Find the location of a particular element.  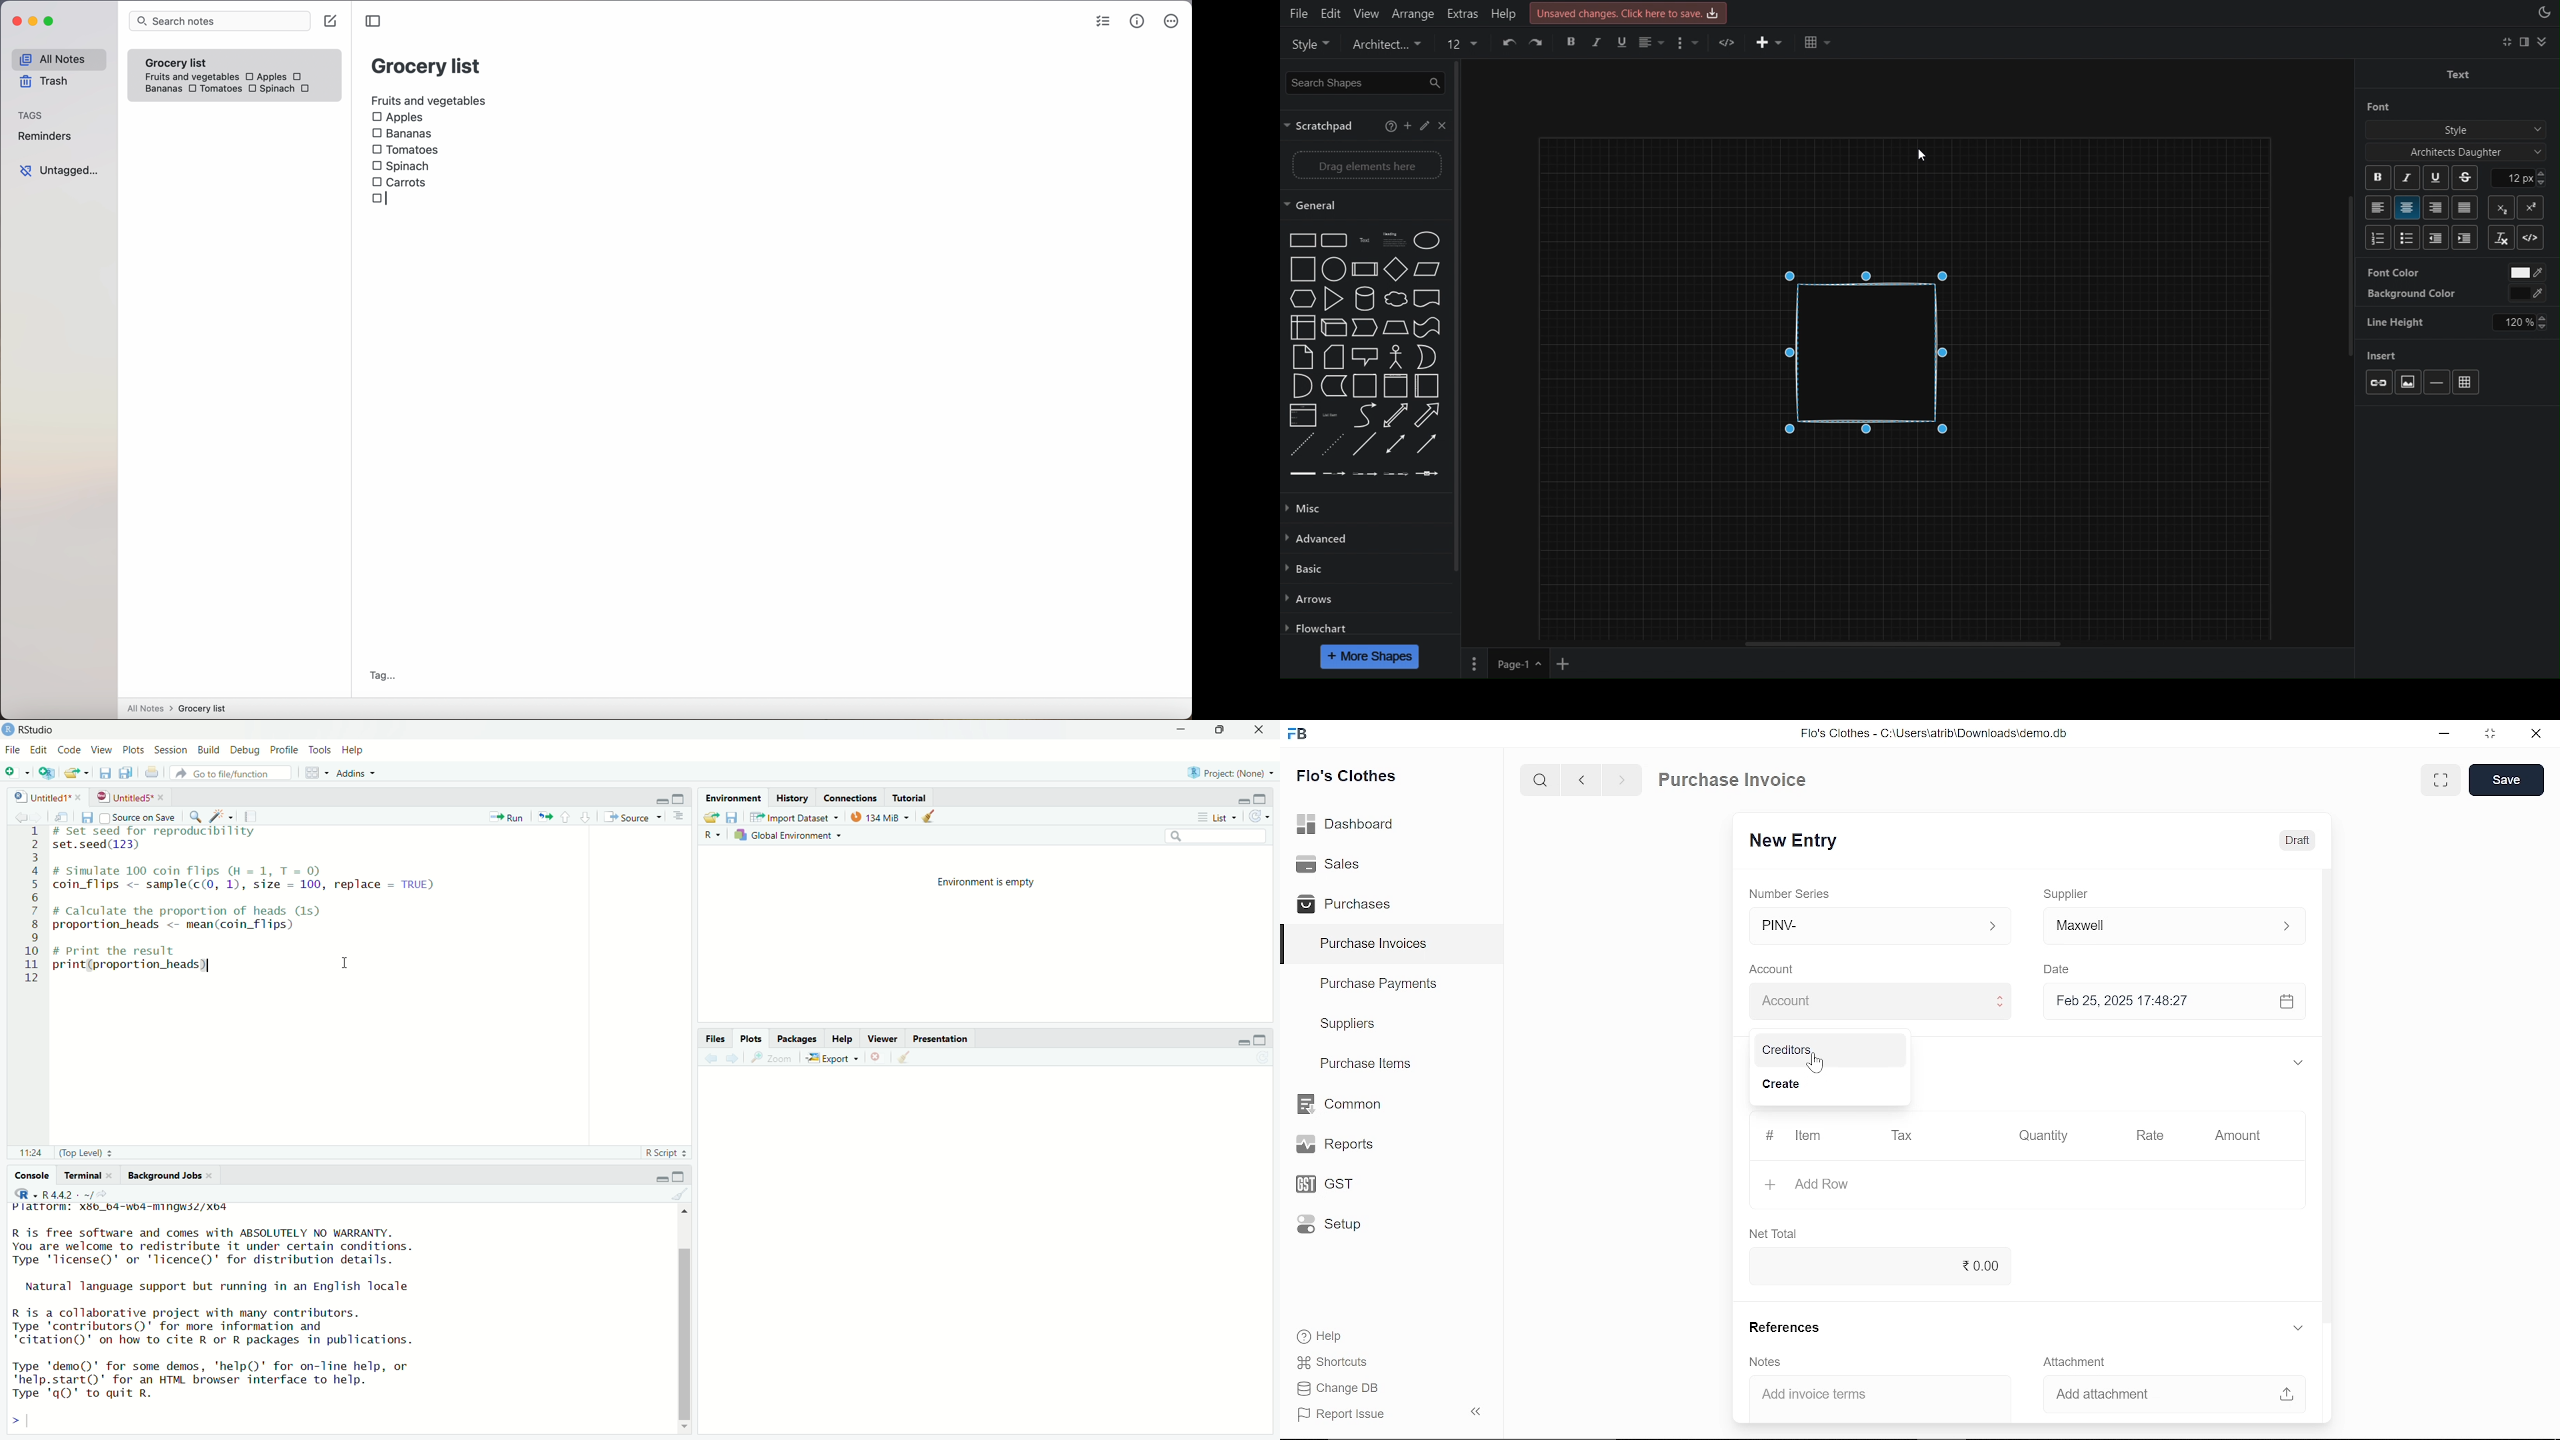

click on create note is located at coordinates (332, 22).